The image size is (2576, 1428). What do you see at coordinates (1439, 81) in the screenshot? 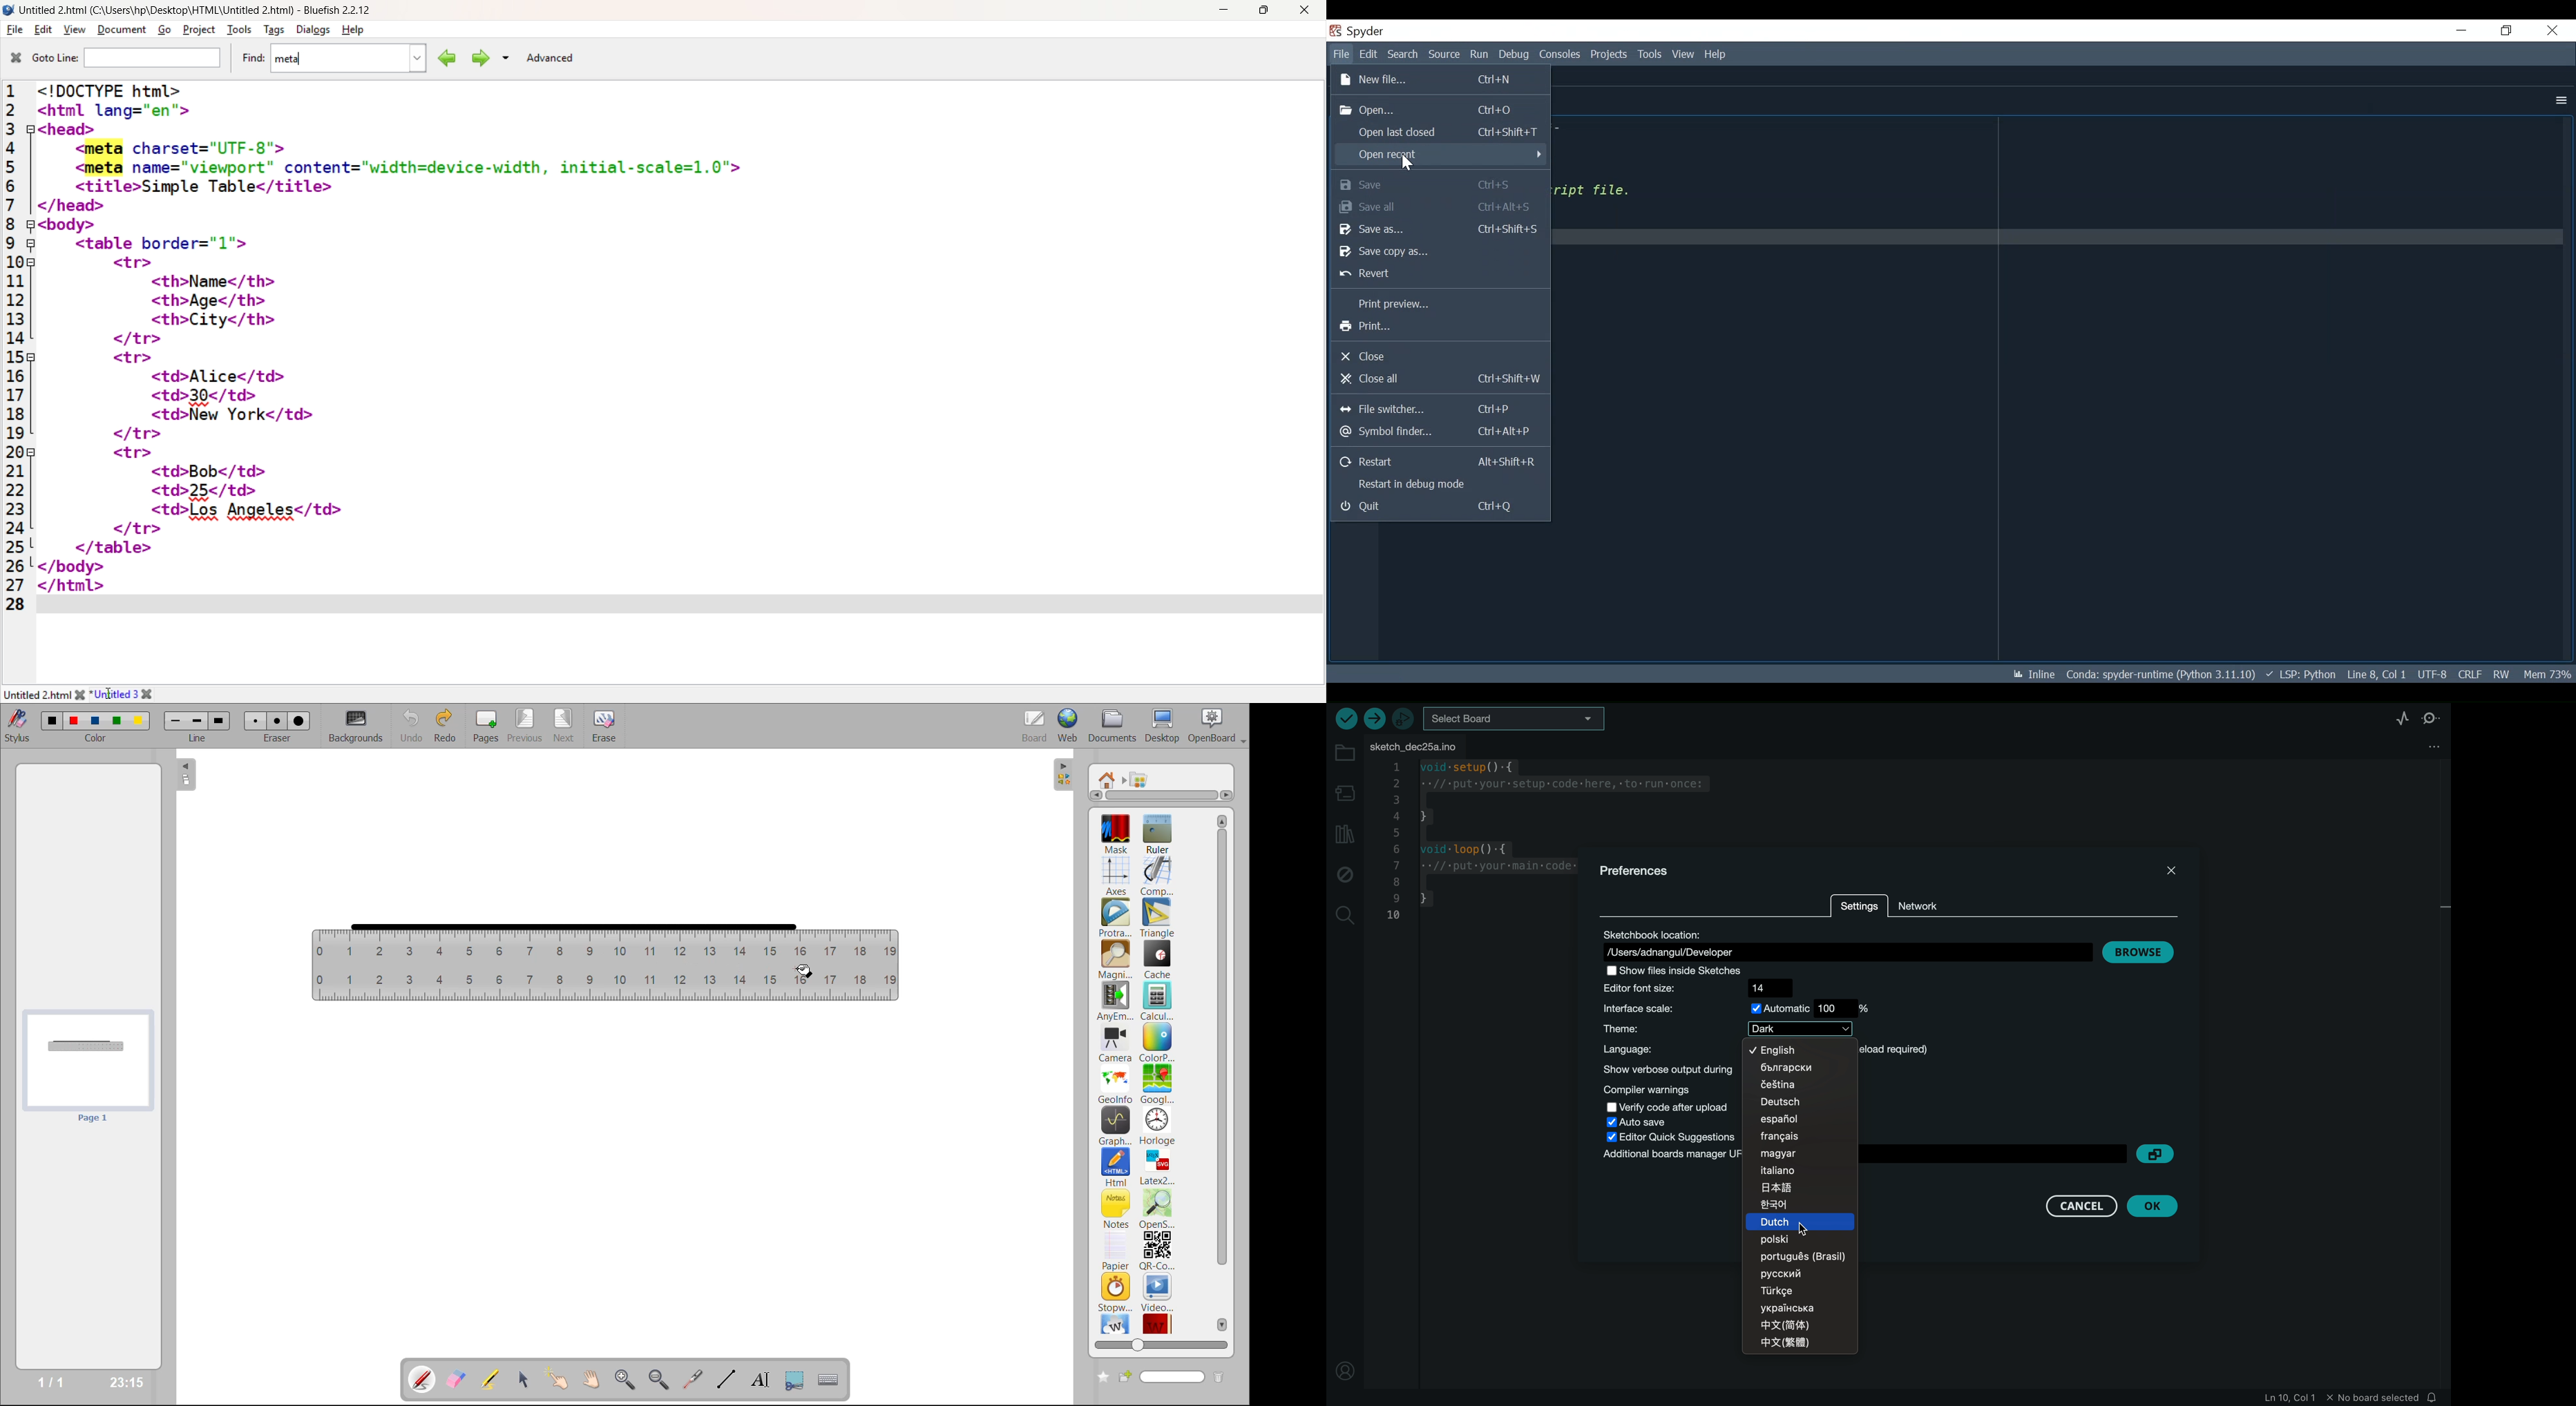
I see `New File` at bounding box center [1439, 81].